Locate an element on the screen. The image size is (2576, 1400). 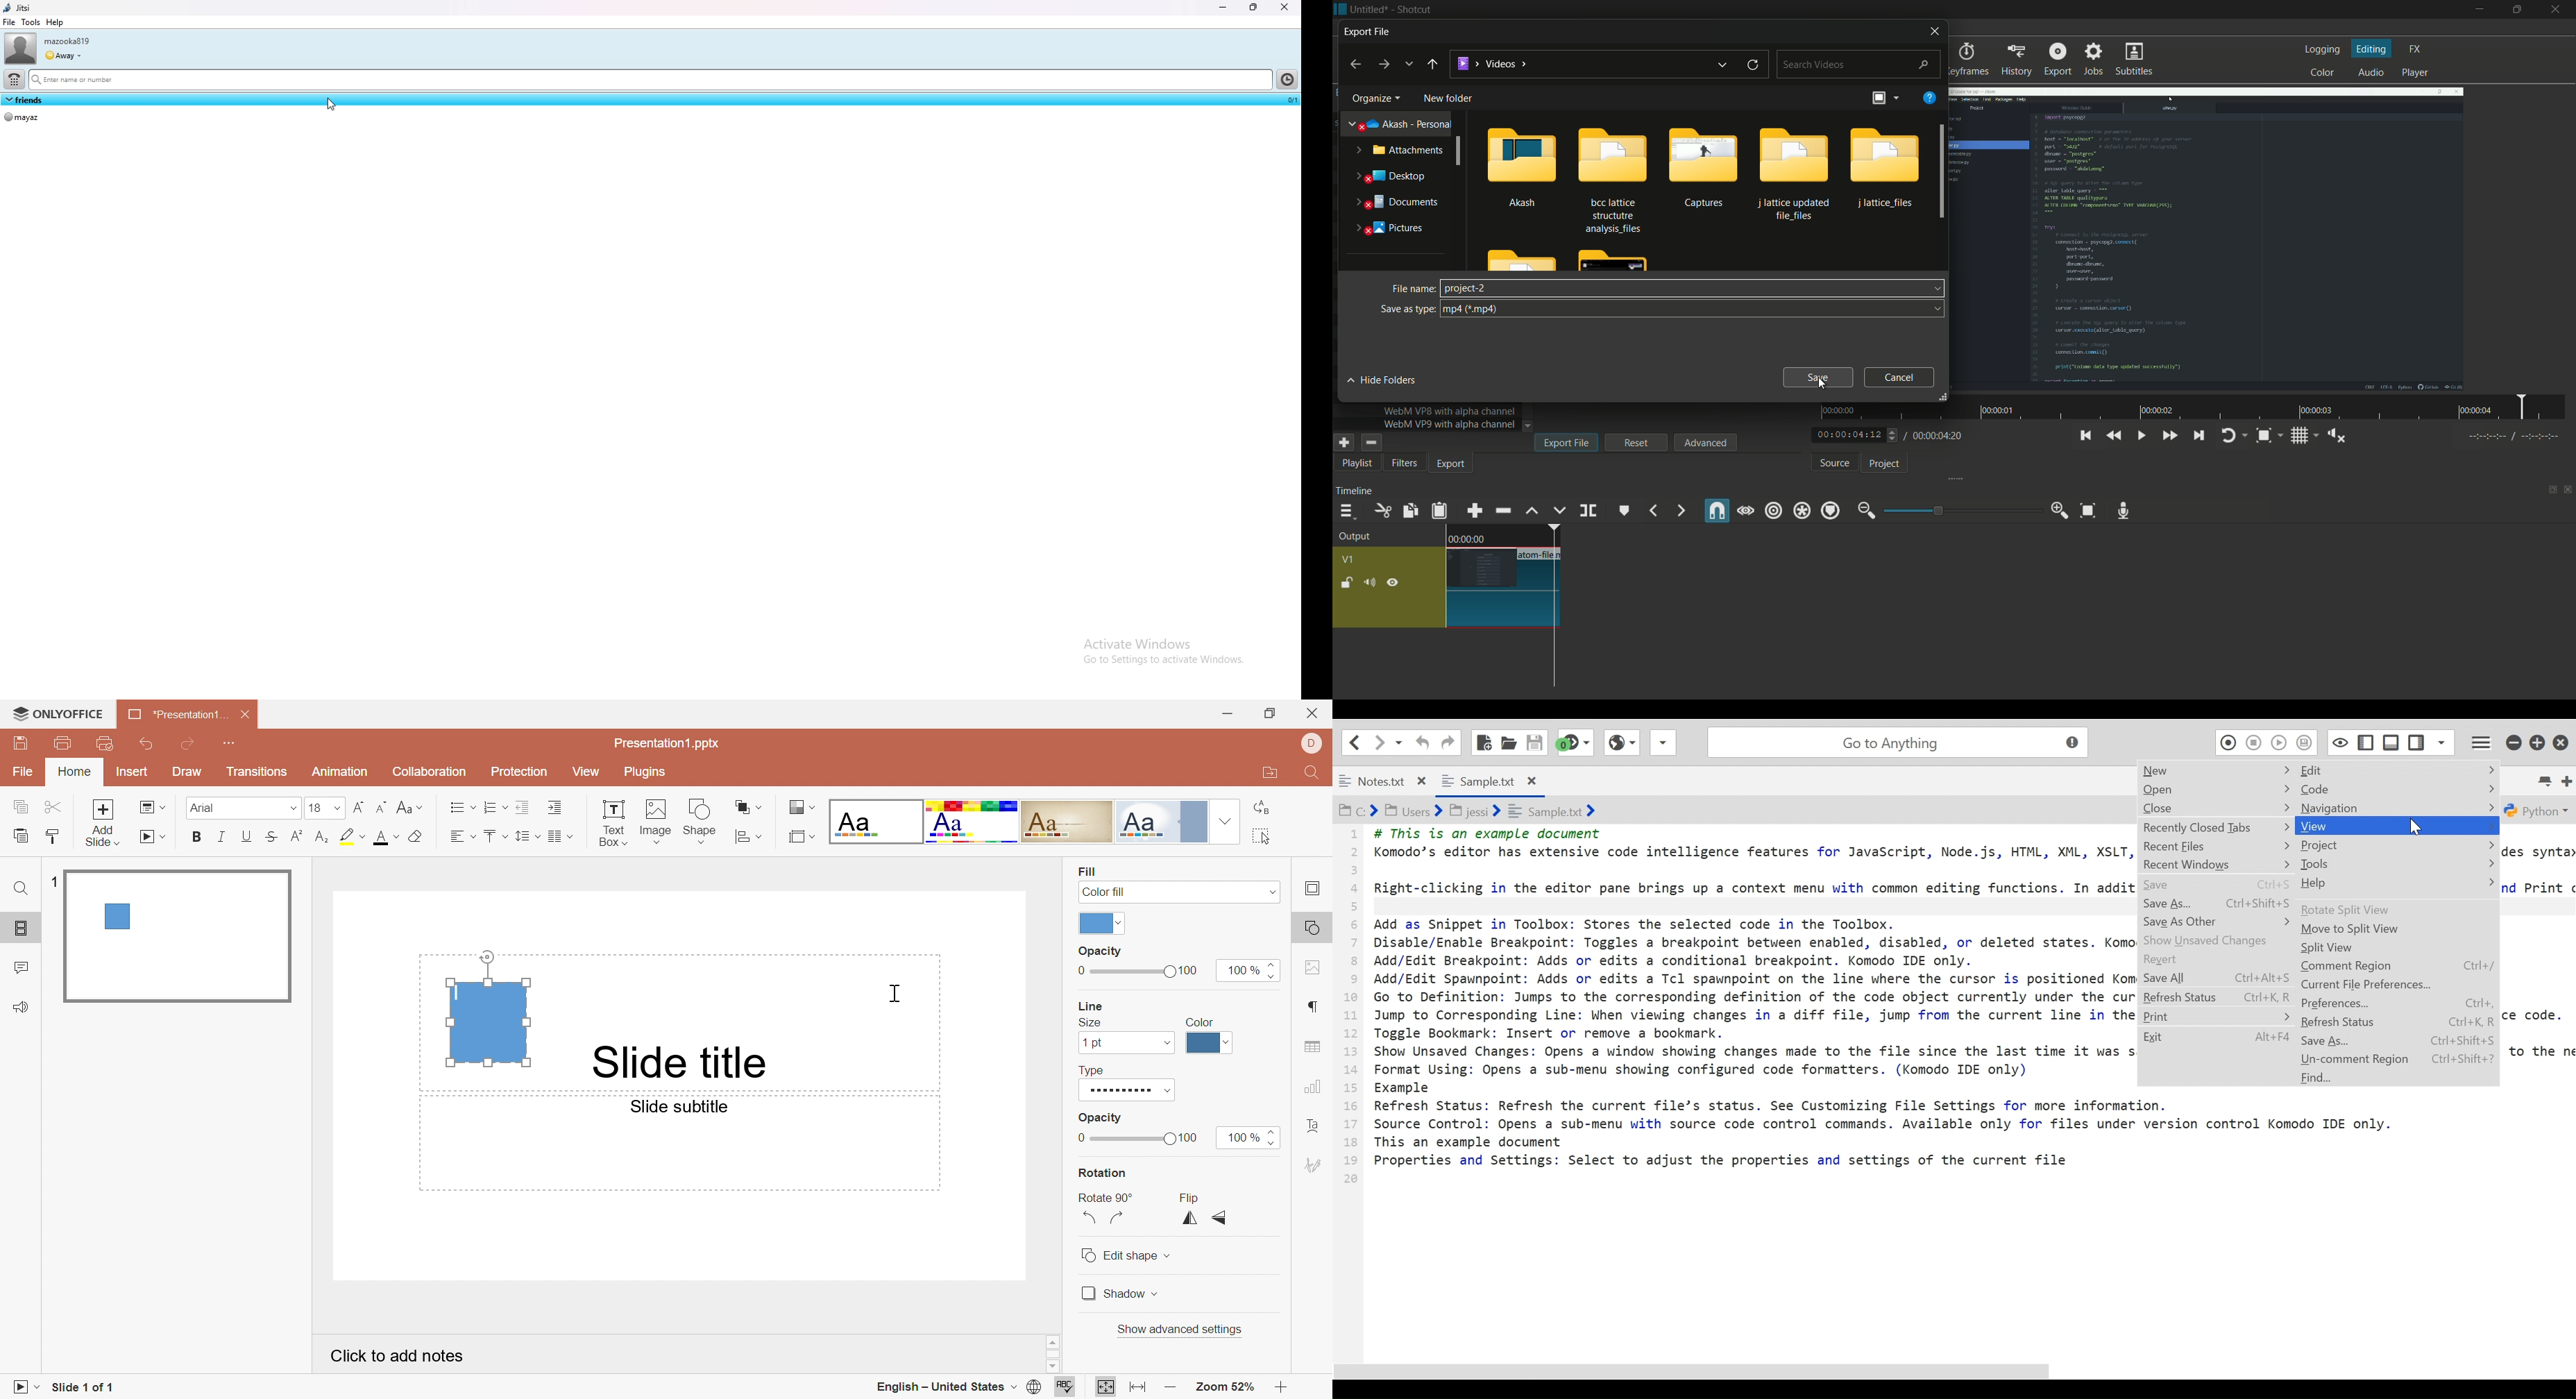
Drop Down is located at coordinates (1157, 1294).